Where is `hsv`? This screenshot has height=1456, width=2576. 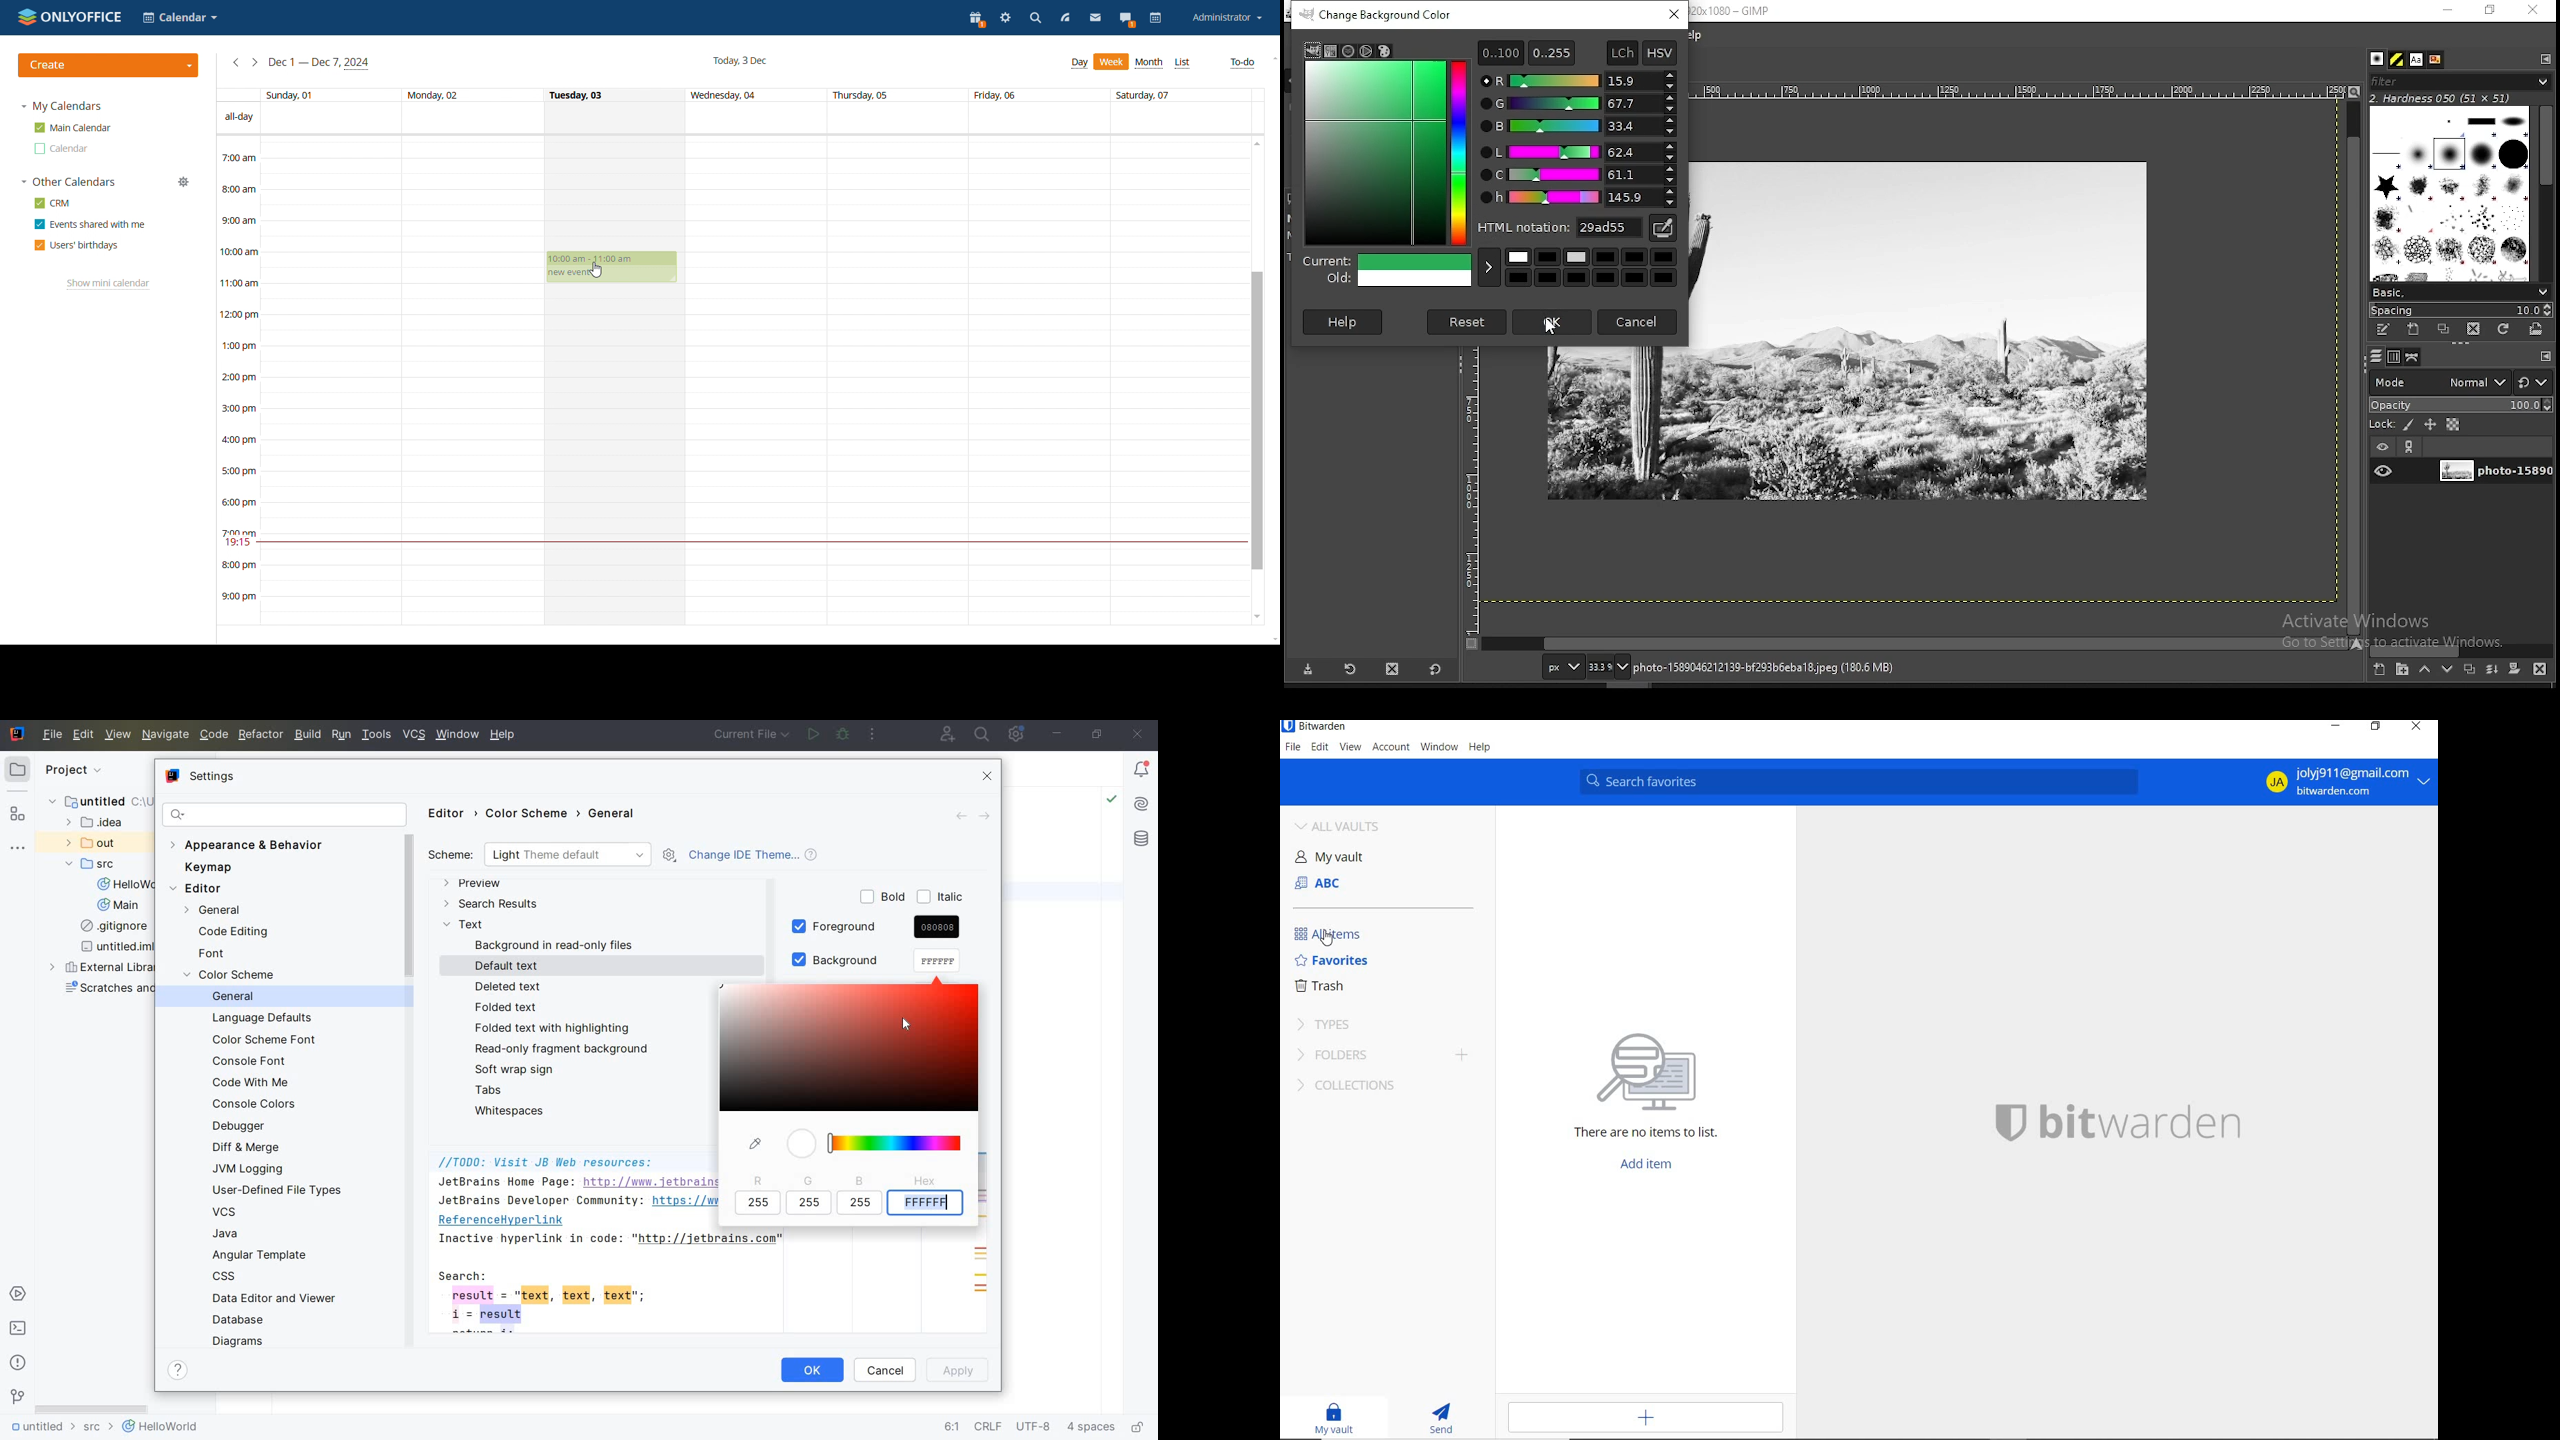 hsv is located at coordinates (1660, 53).